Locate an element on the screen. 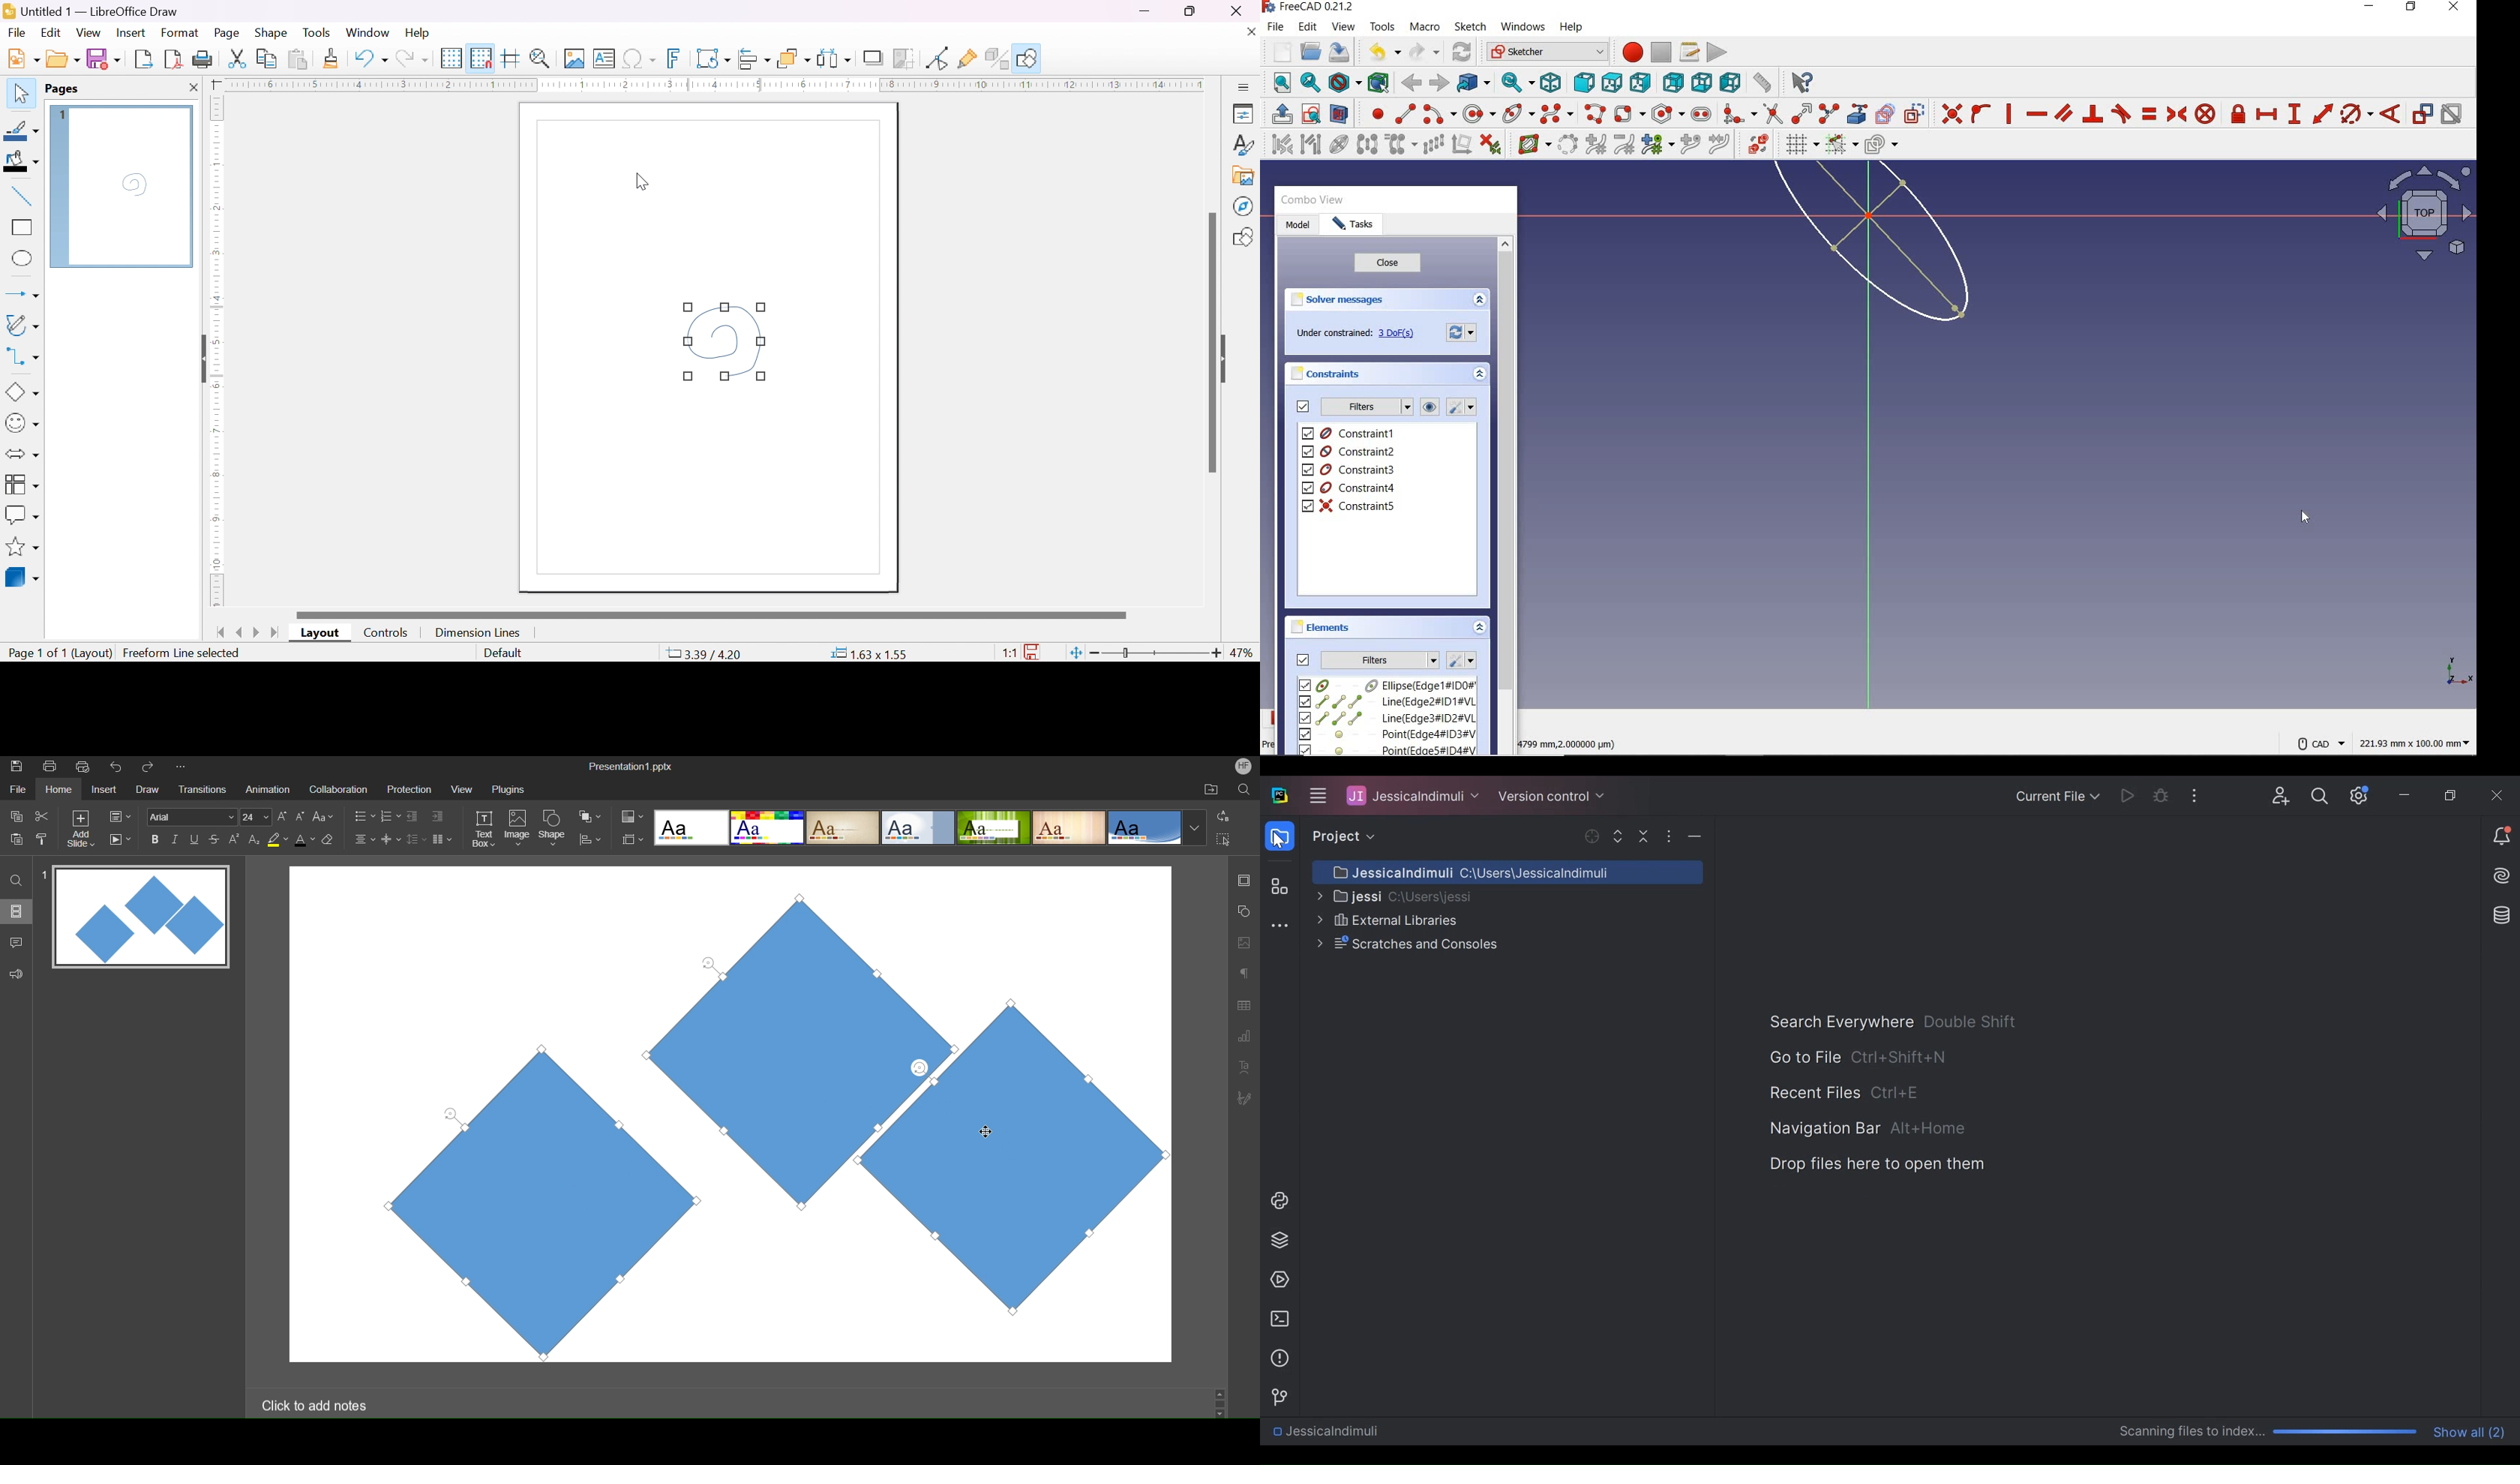 This screenshot has width=2520, height=1484. new is located at coordinates (23, 58).